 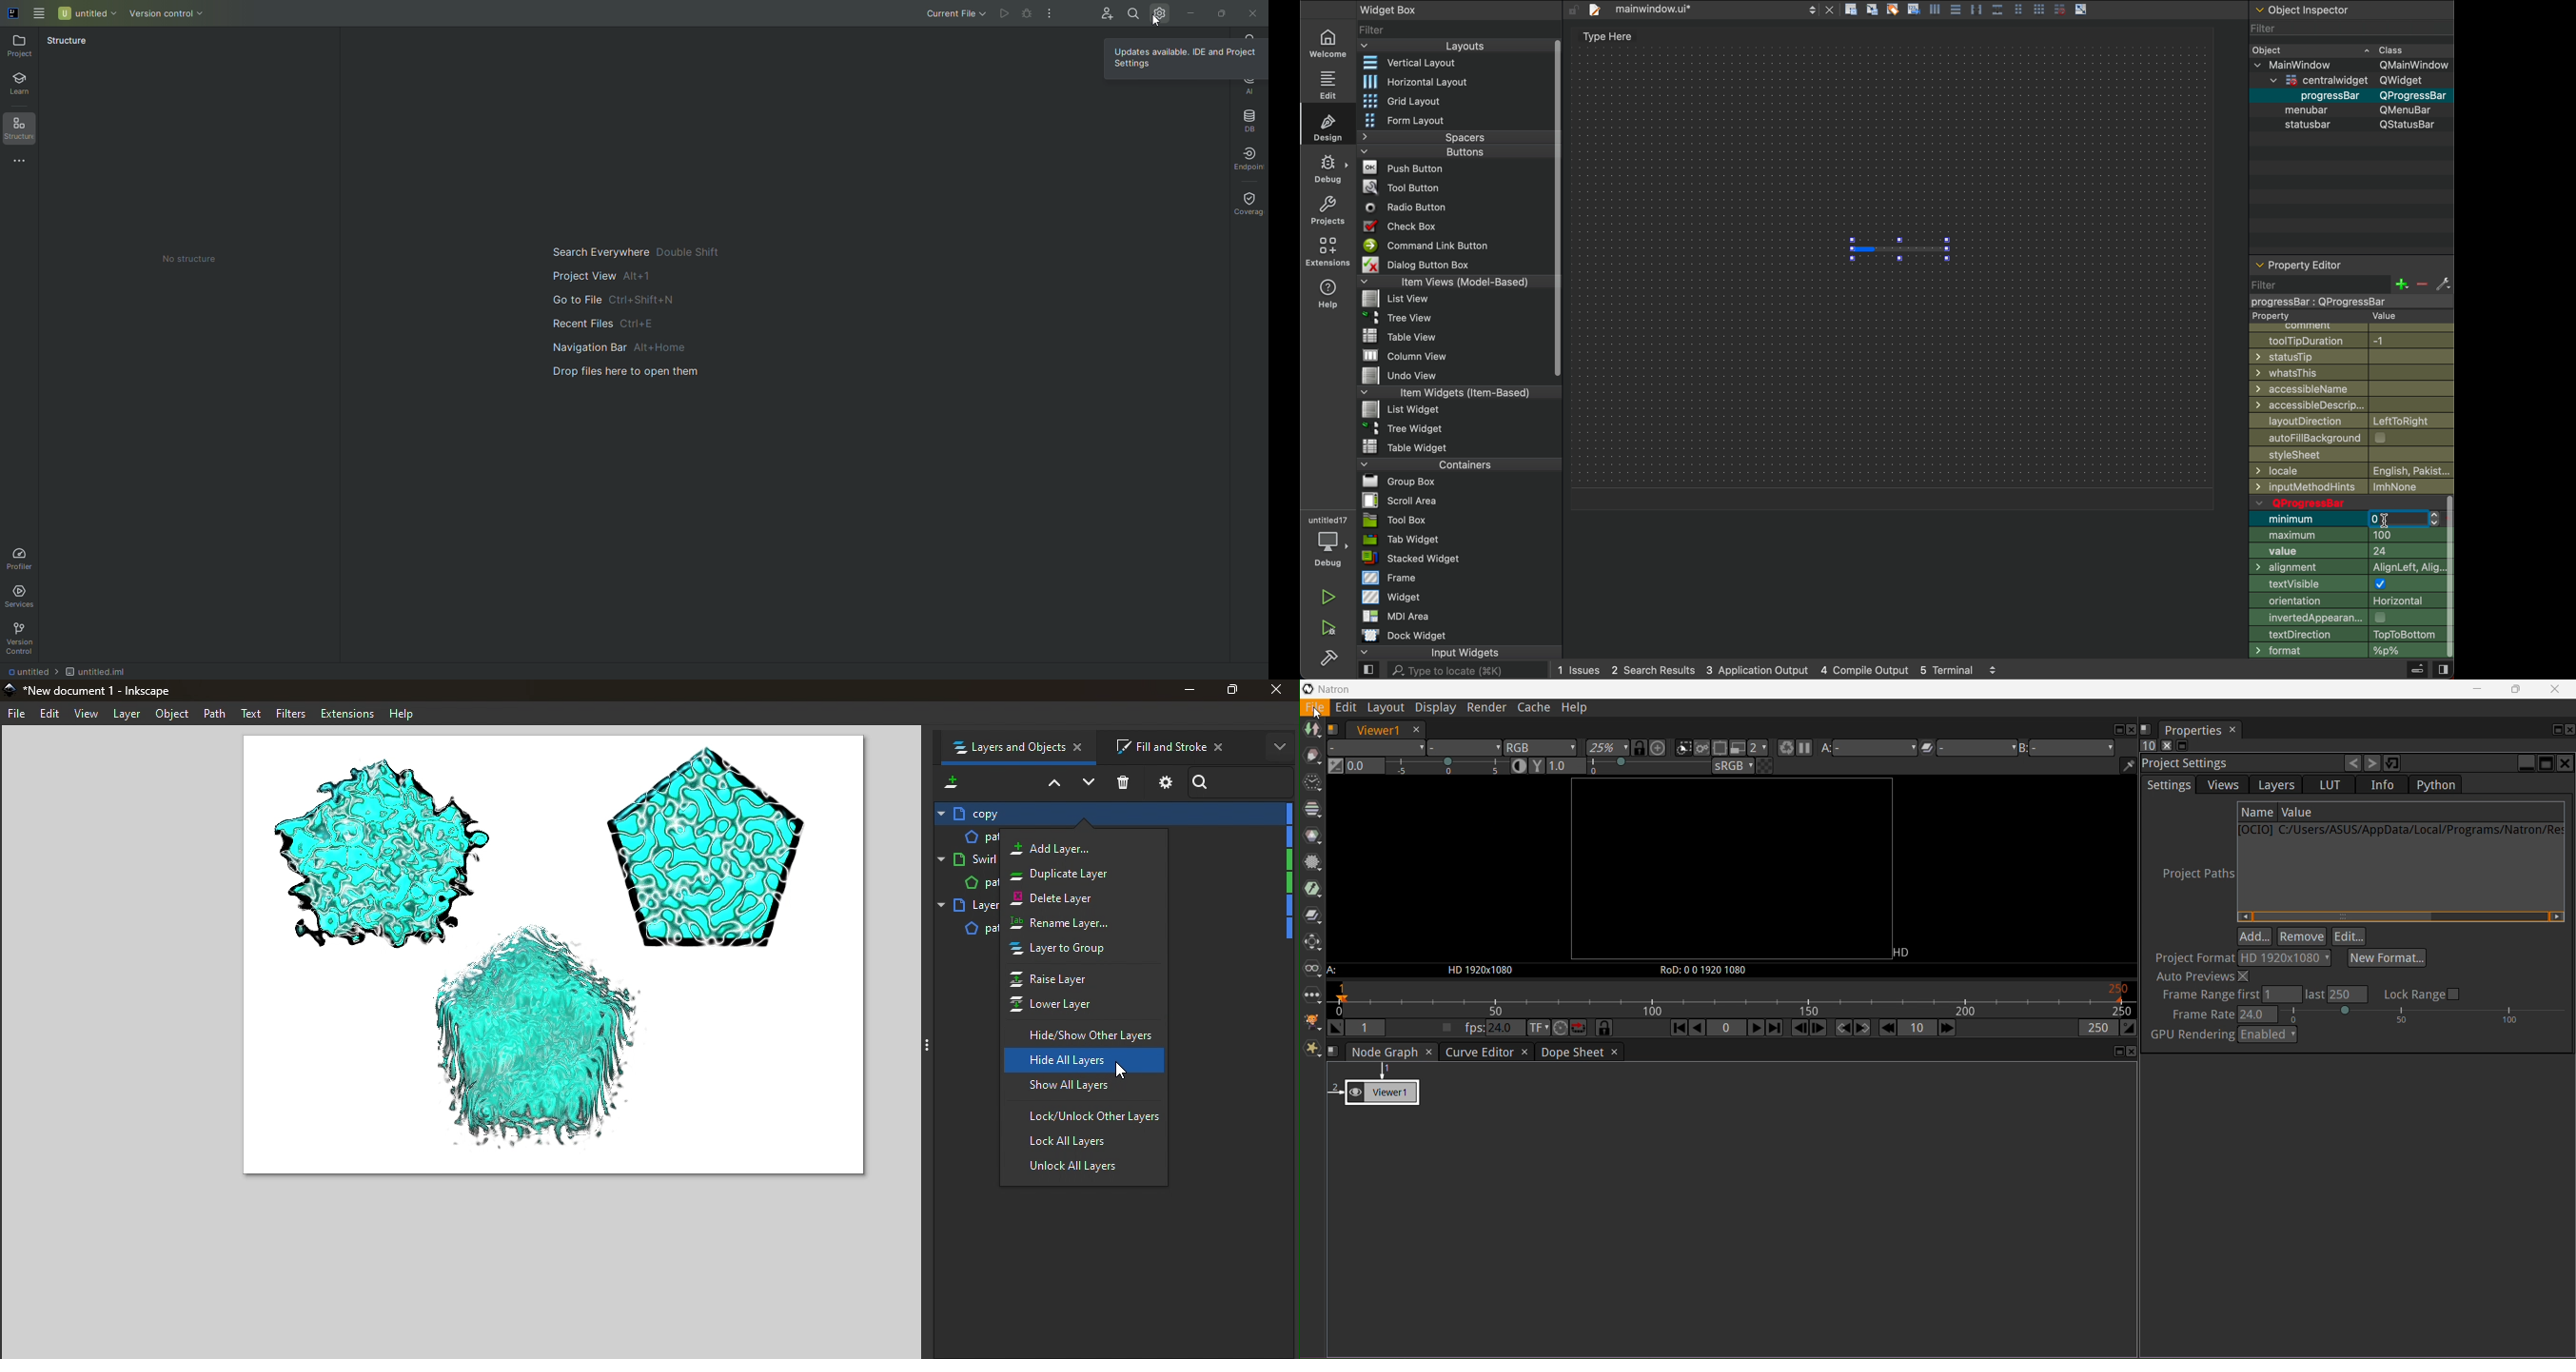 I want to click on Fill and Stroke, so click(x=1177, y=747).